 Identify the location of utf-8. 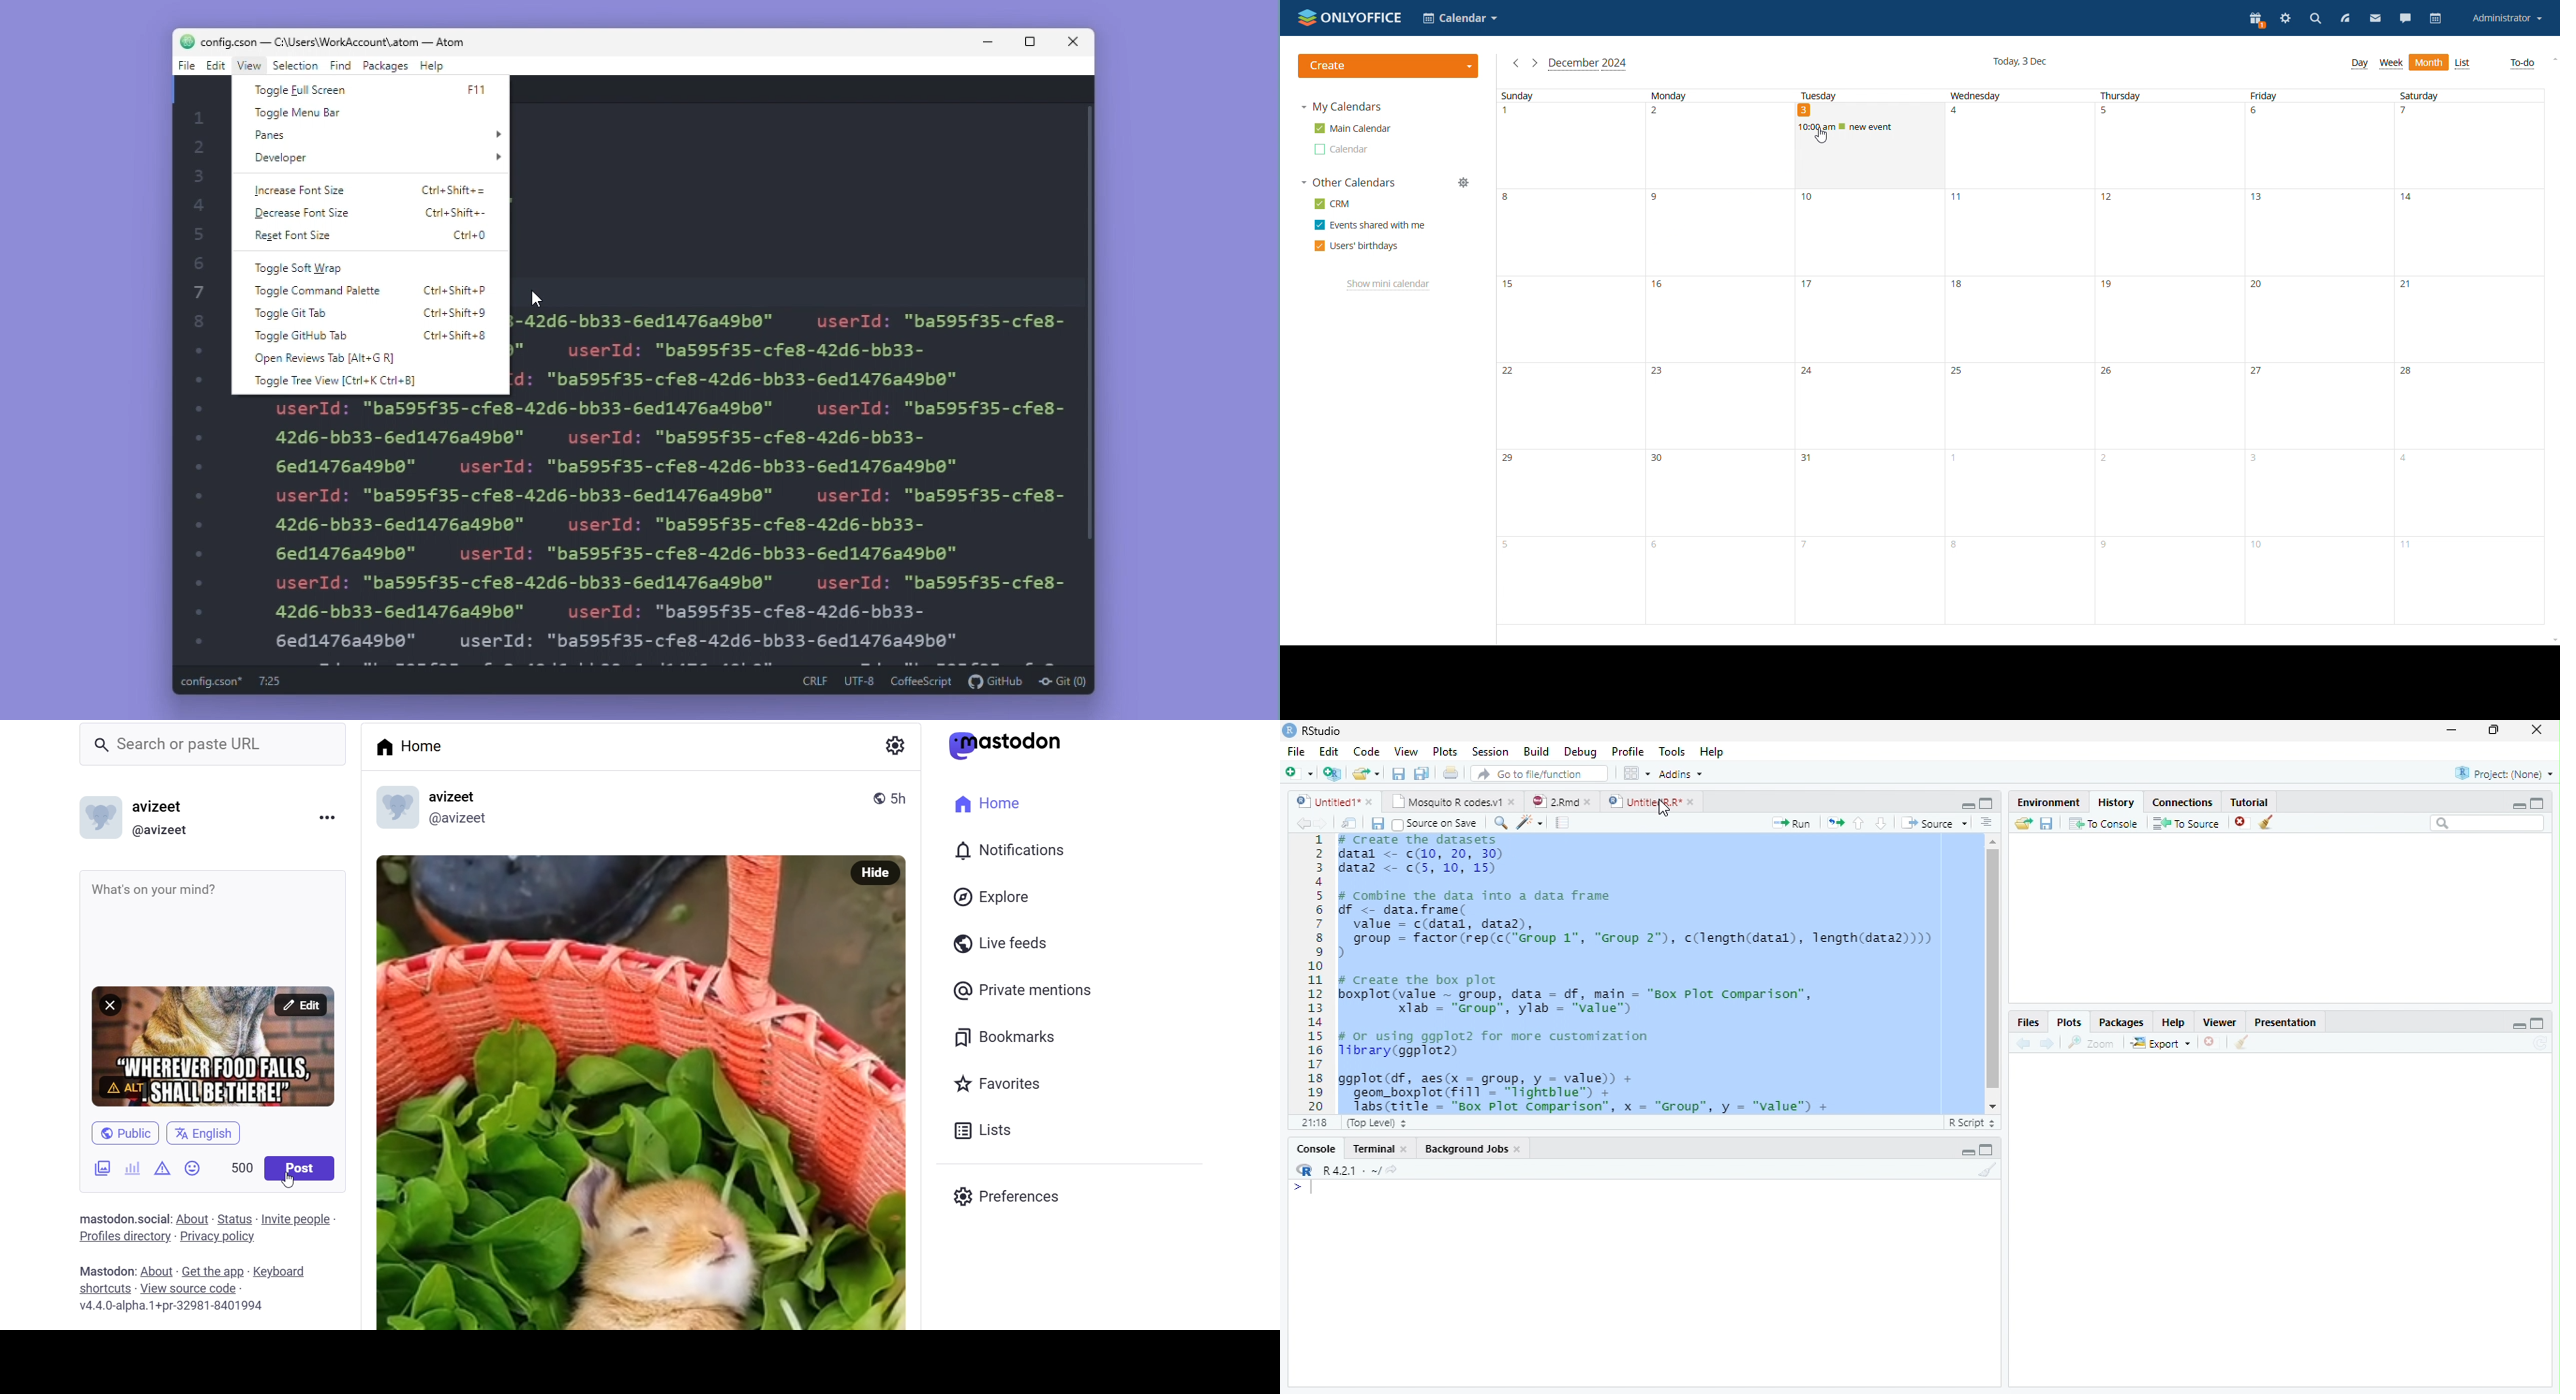
(859, 681).